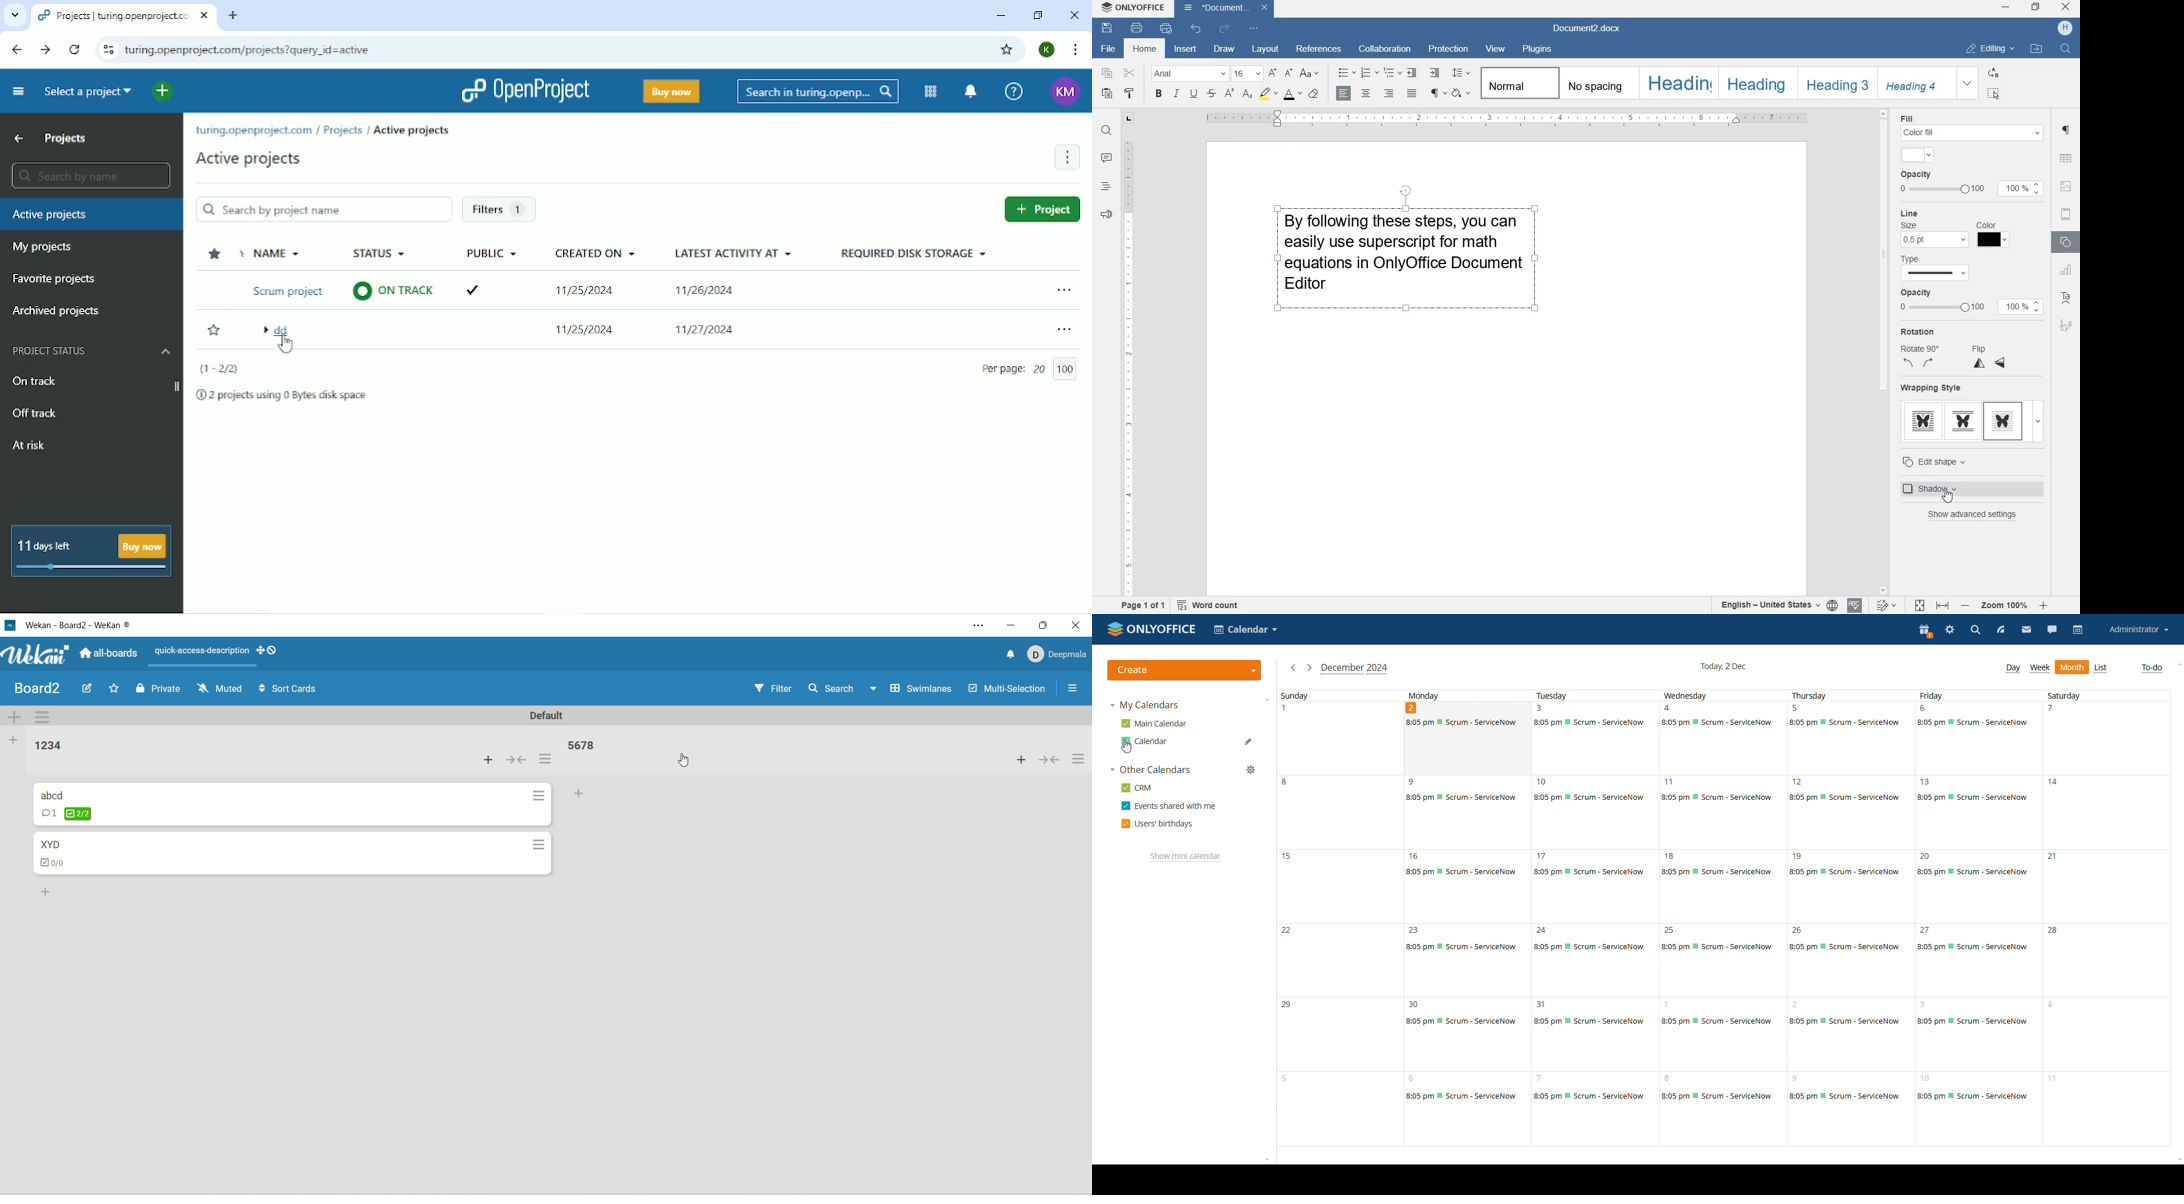 This screenshot has height=1204, width=2184. Describe the element at coordinates (1496, 49) in the screenshot. I see `view` at that location.